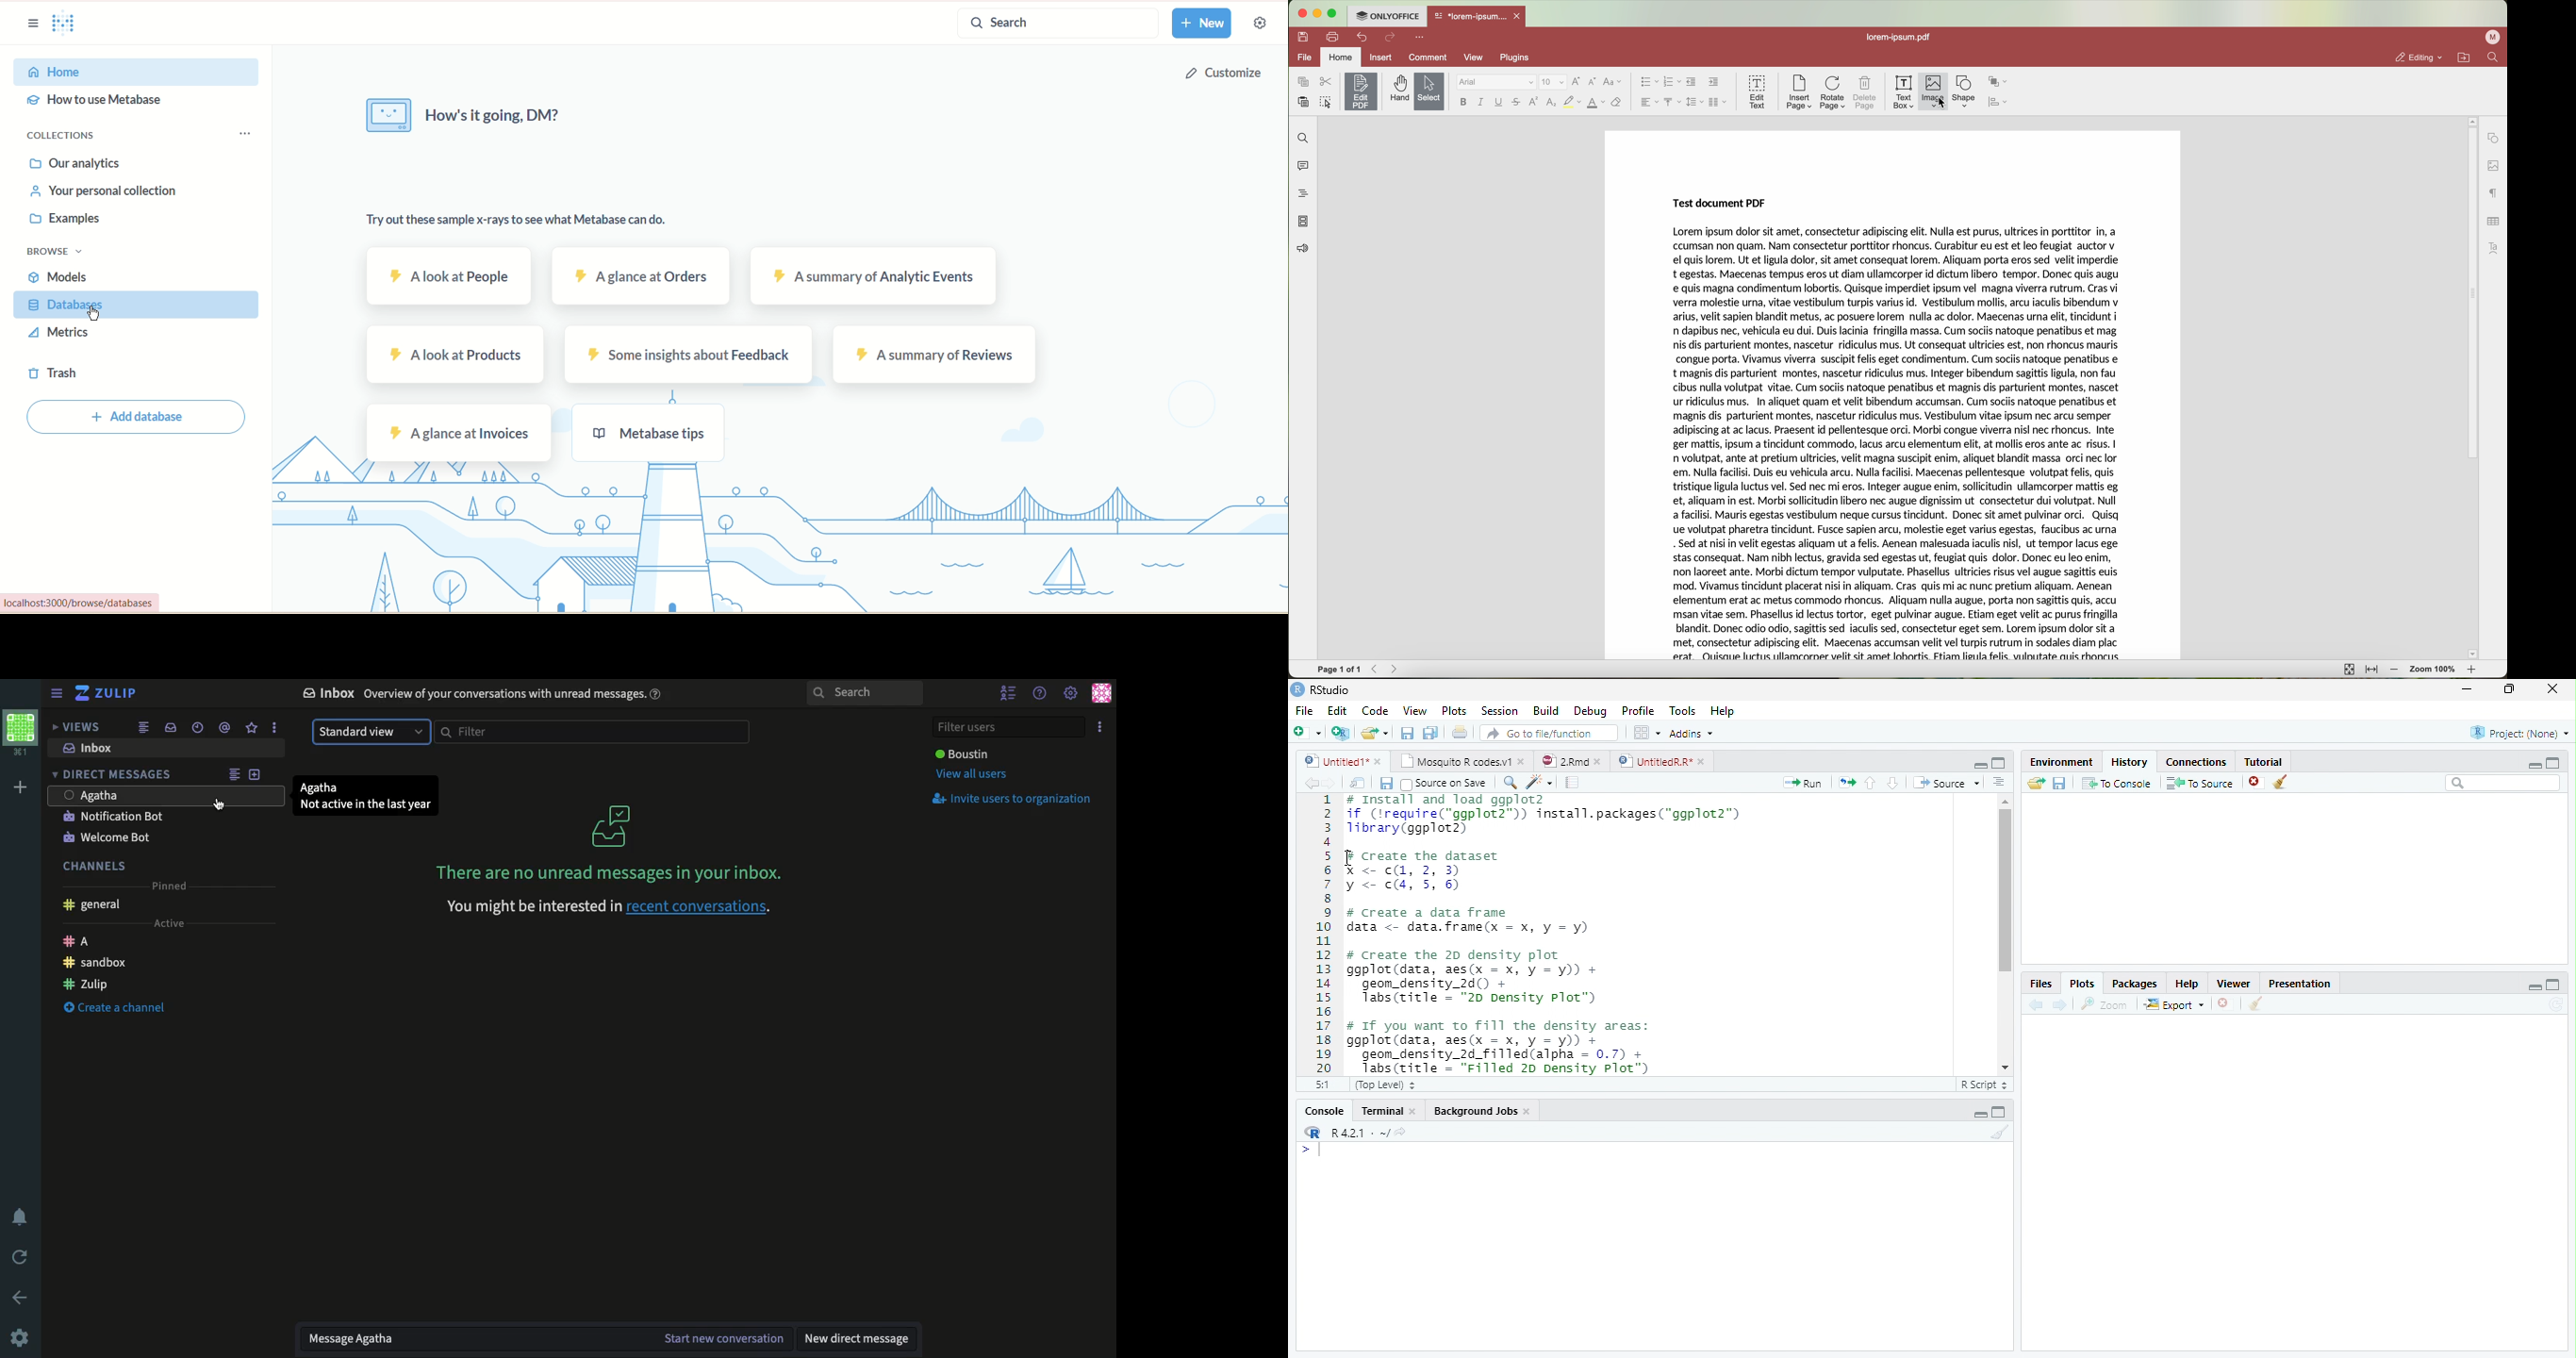  I want to click on click on edit PDF, so click(1362, 93).